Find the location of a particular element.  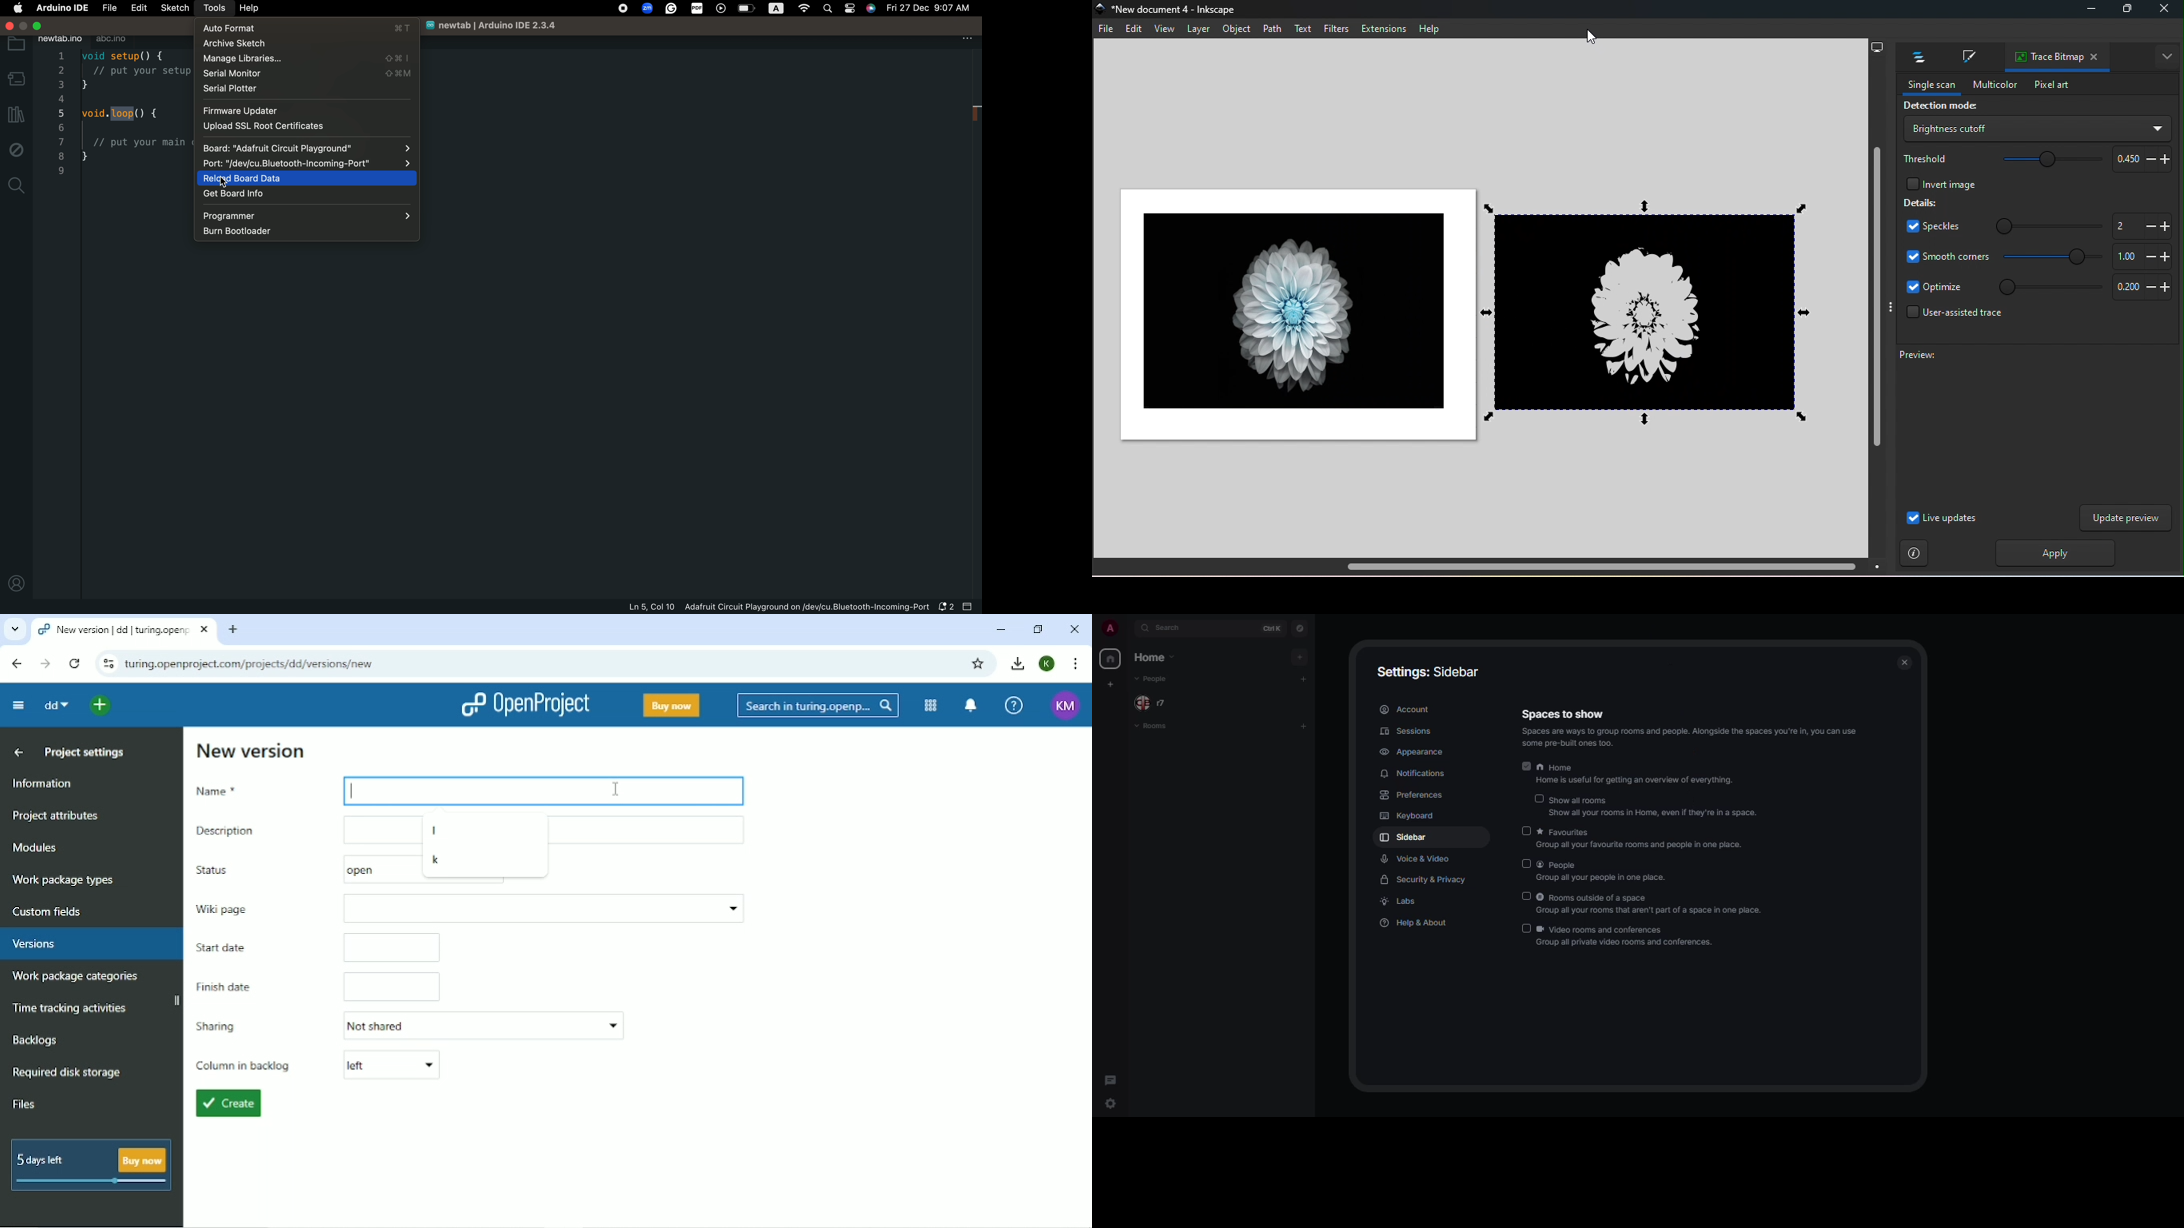

search is located at coordinates (16, 187).